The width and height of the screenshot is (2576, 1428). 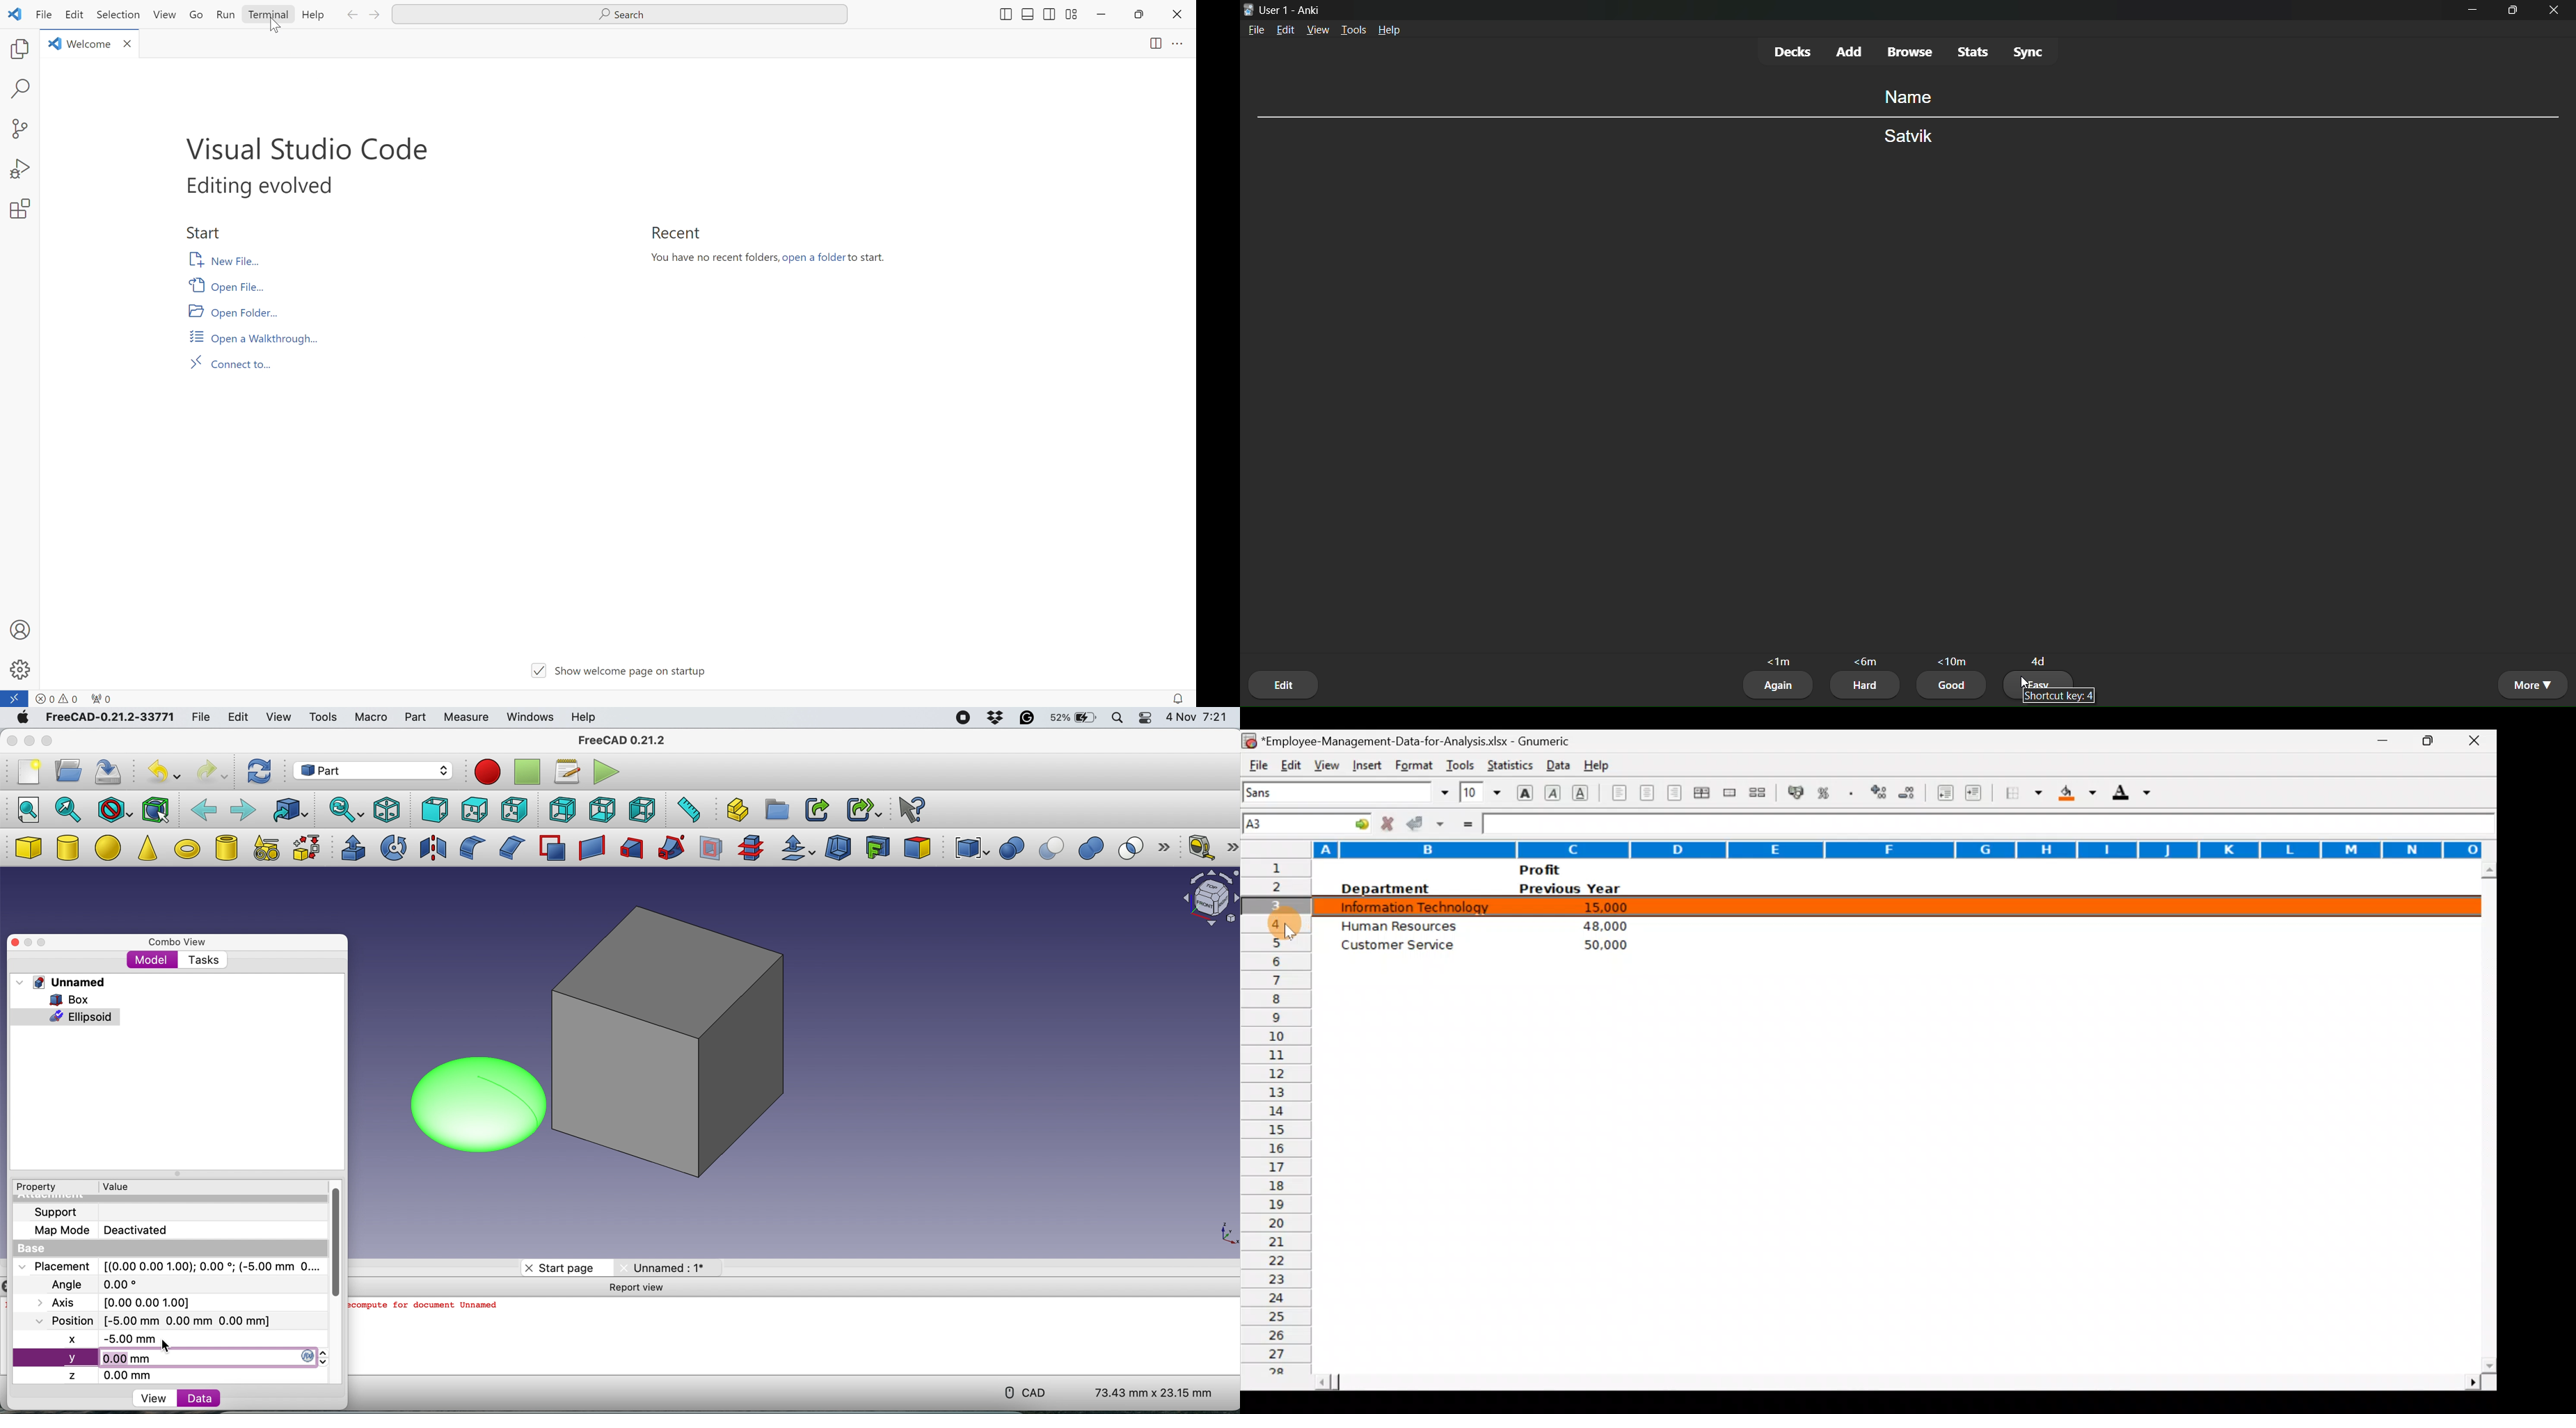 I want to click on logo, so click(x=1248, y=8).